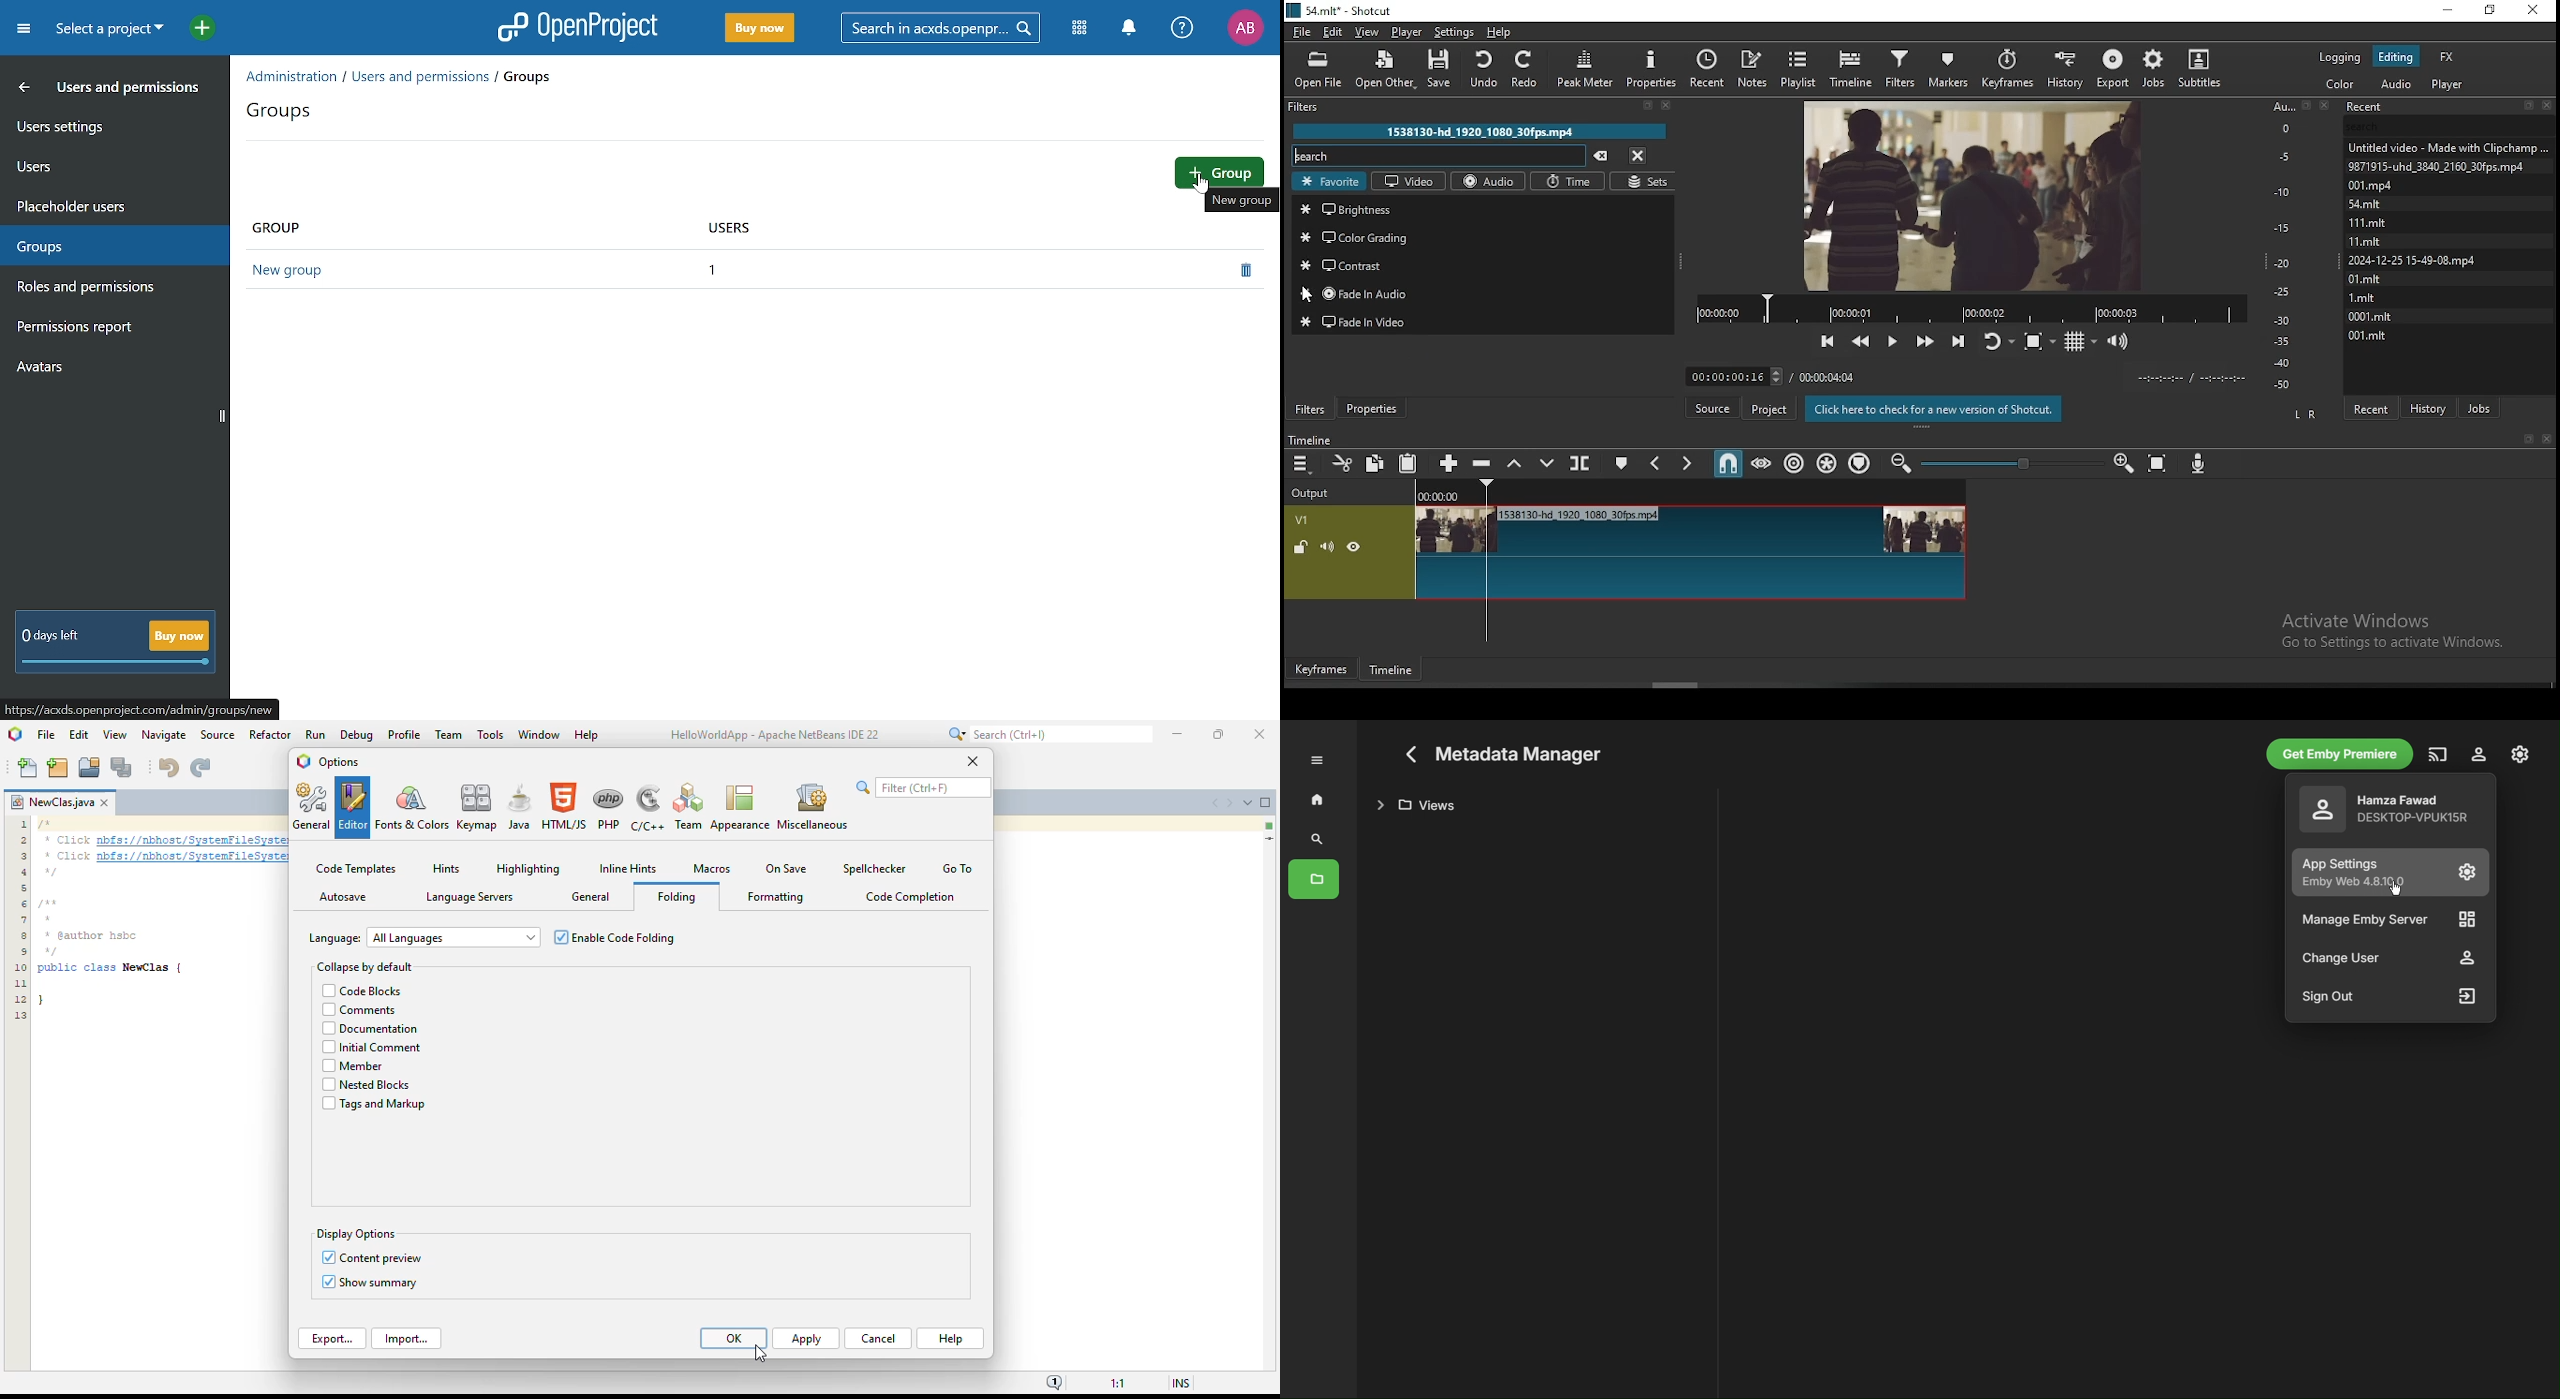  Describe the element at coordinates (1623, 464) in the screenshot. I see `create/edit marker` at that location.